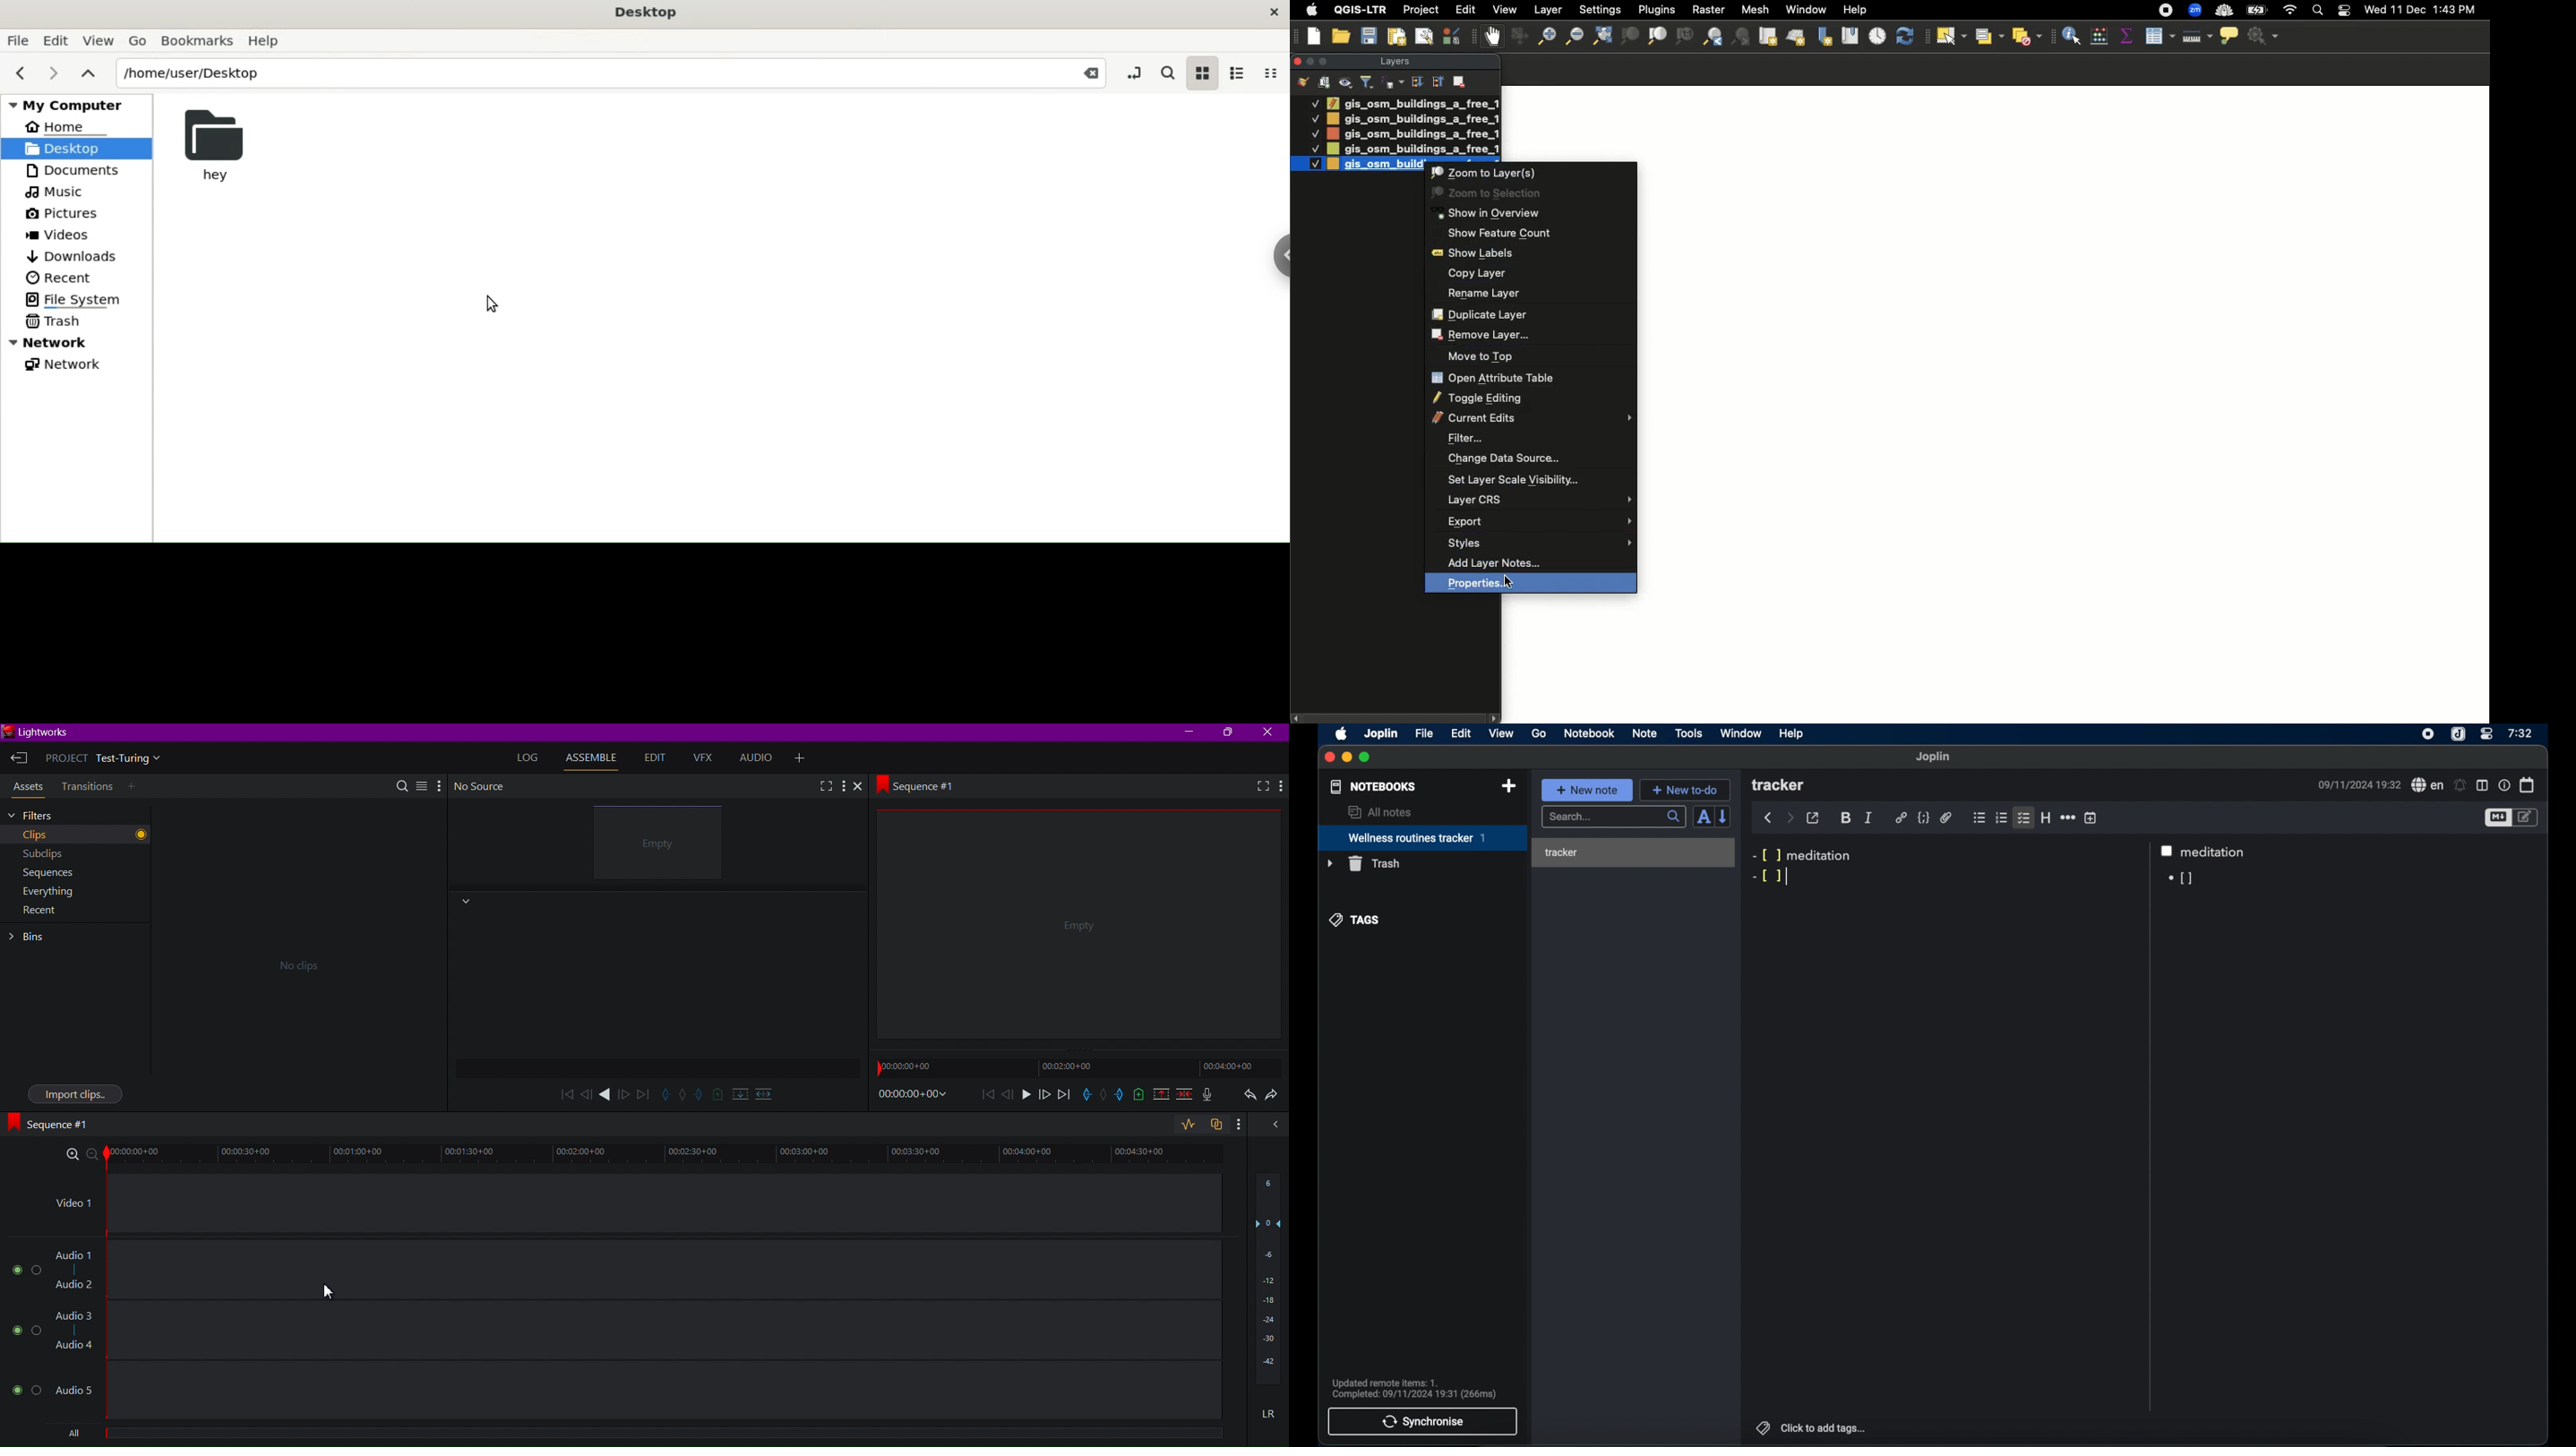  What do you see at coordinates (61, 277) in the screenshot?
I see `Recent` at bounding box center [61, 277].